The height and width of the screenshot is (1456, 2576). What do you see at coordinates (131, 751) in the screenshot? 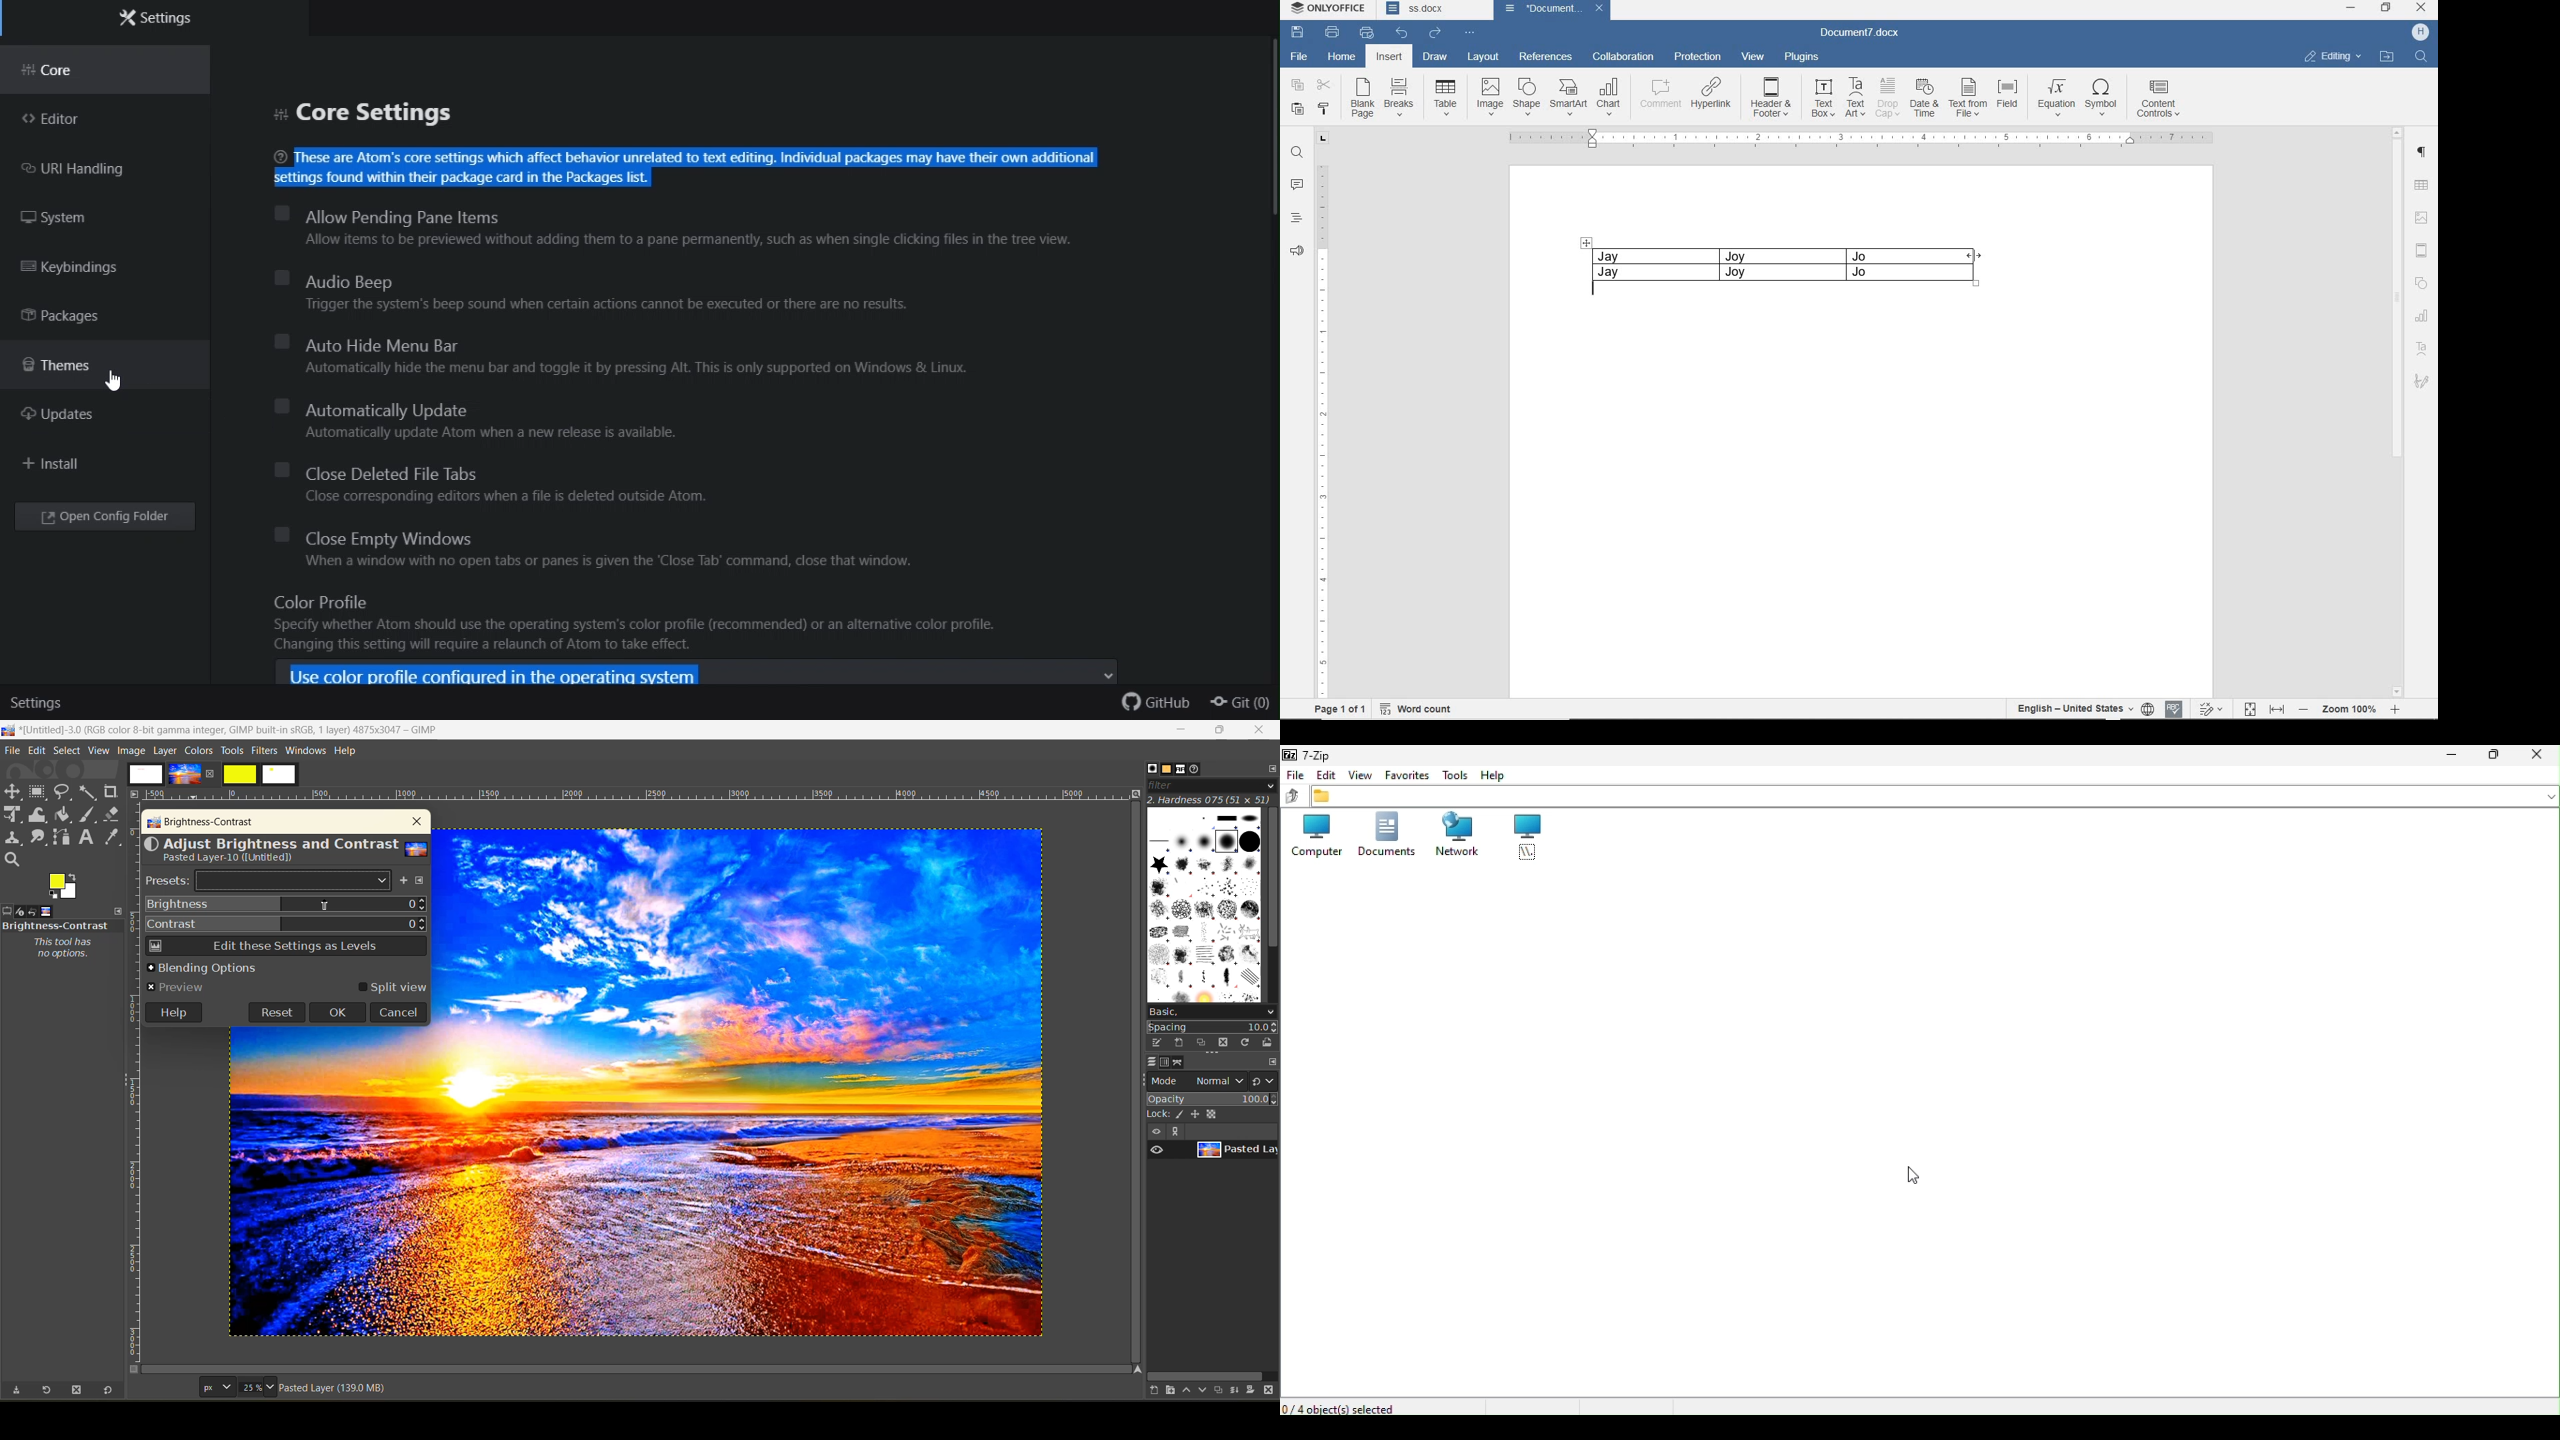
I see `image` at bounding box center [131, 751].